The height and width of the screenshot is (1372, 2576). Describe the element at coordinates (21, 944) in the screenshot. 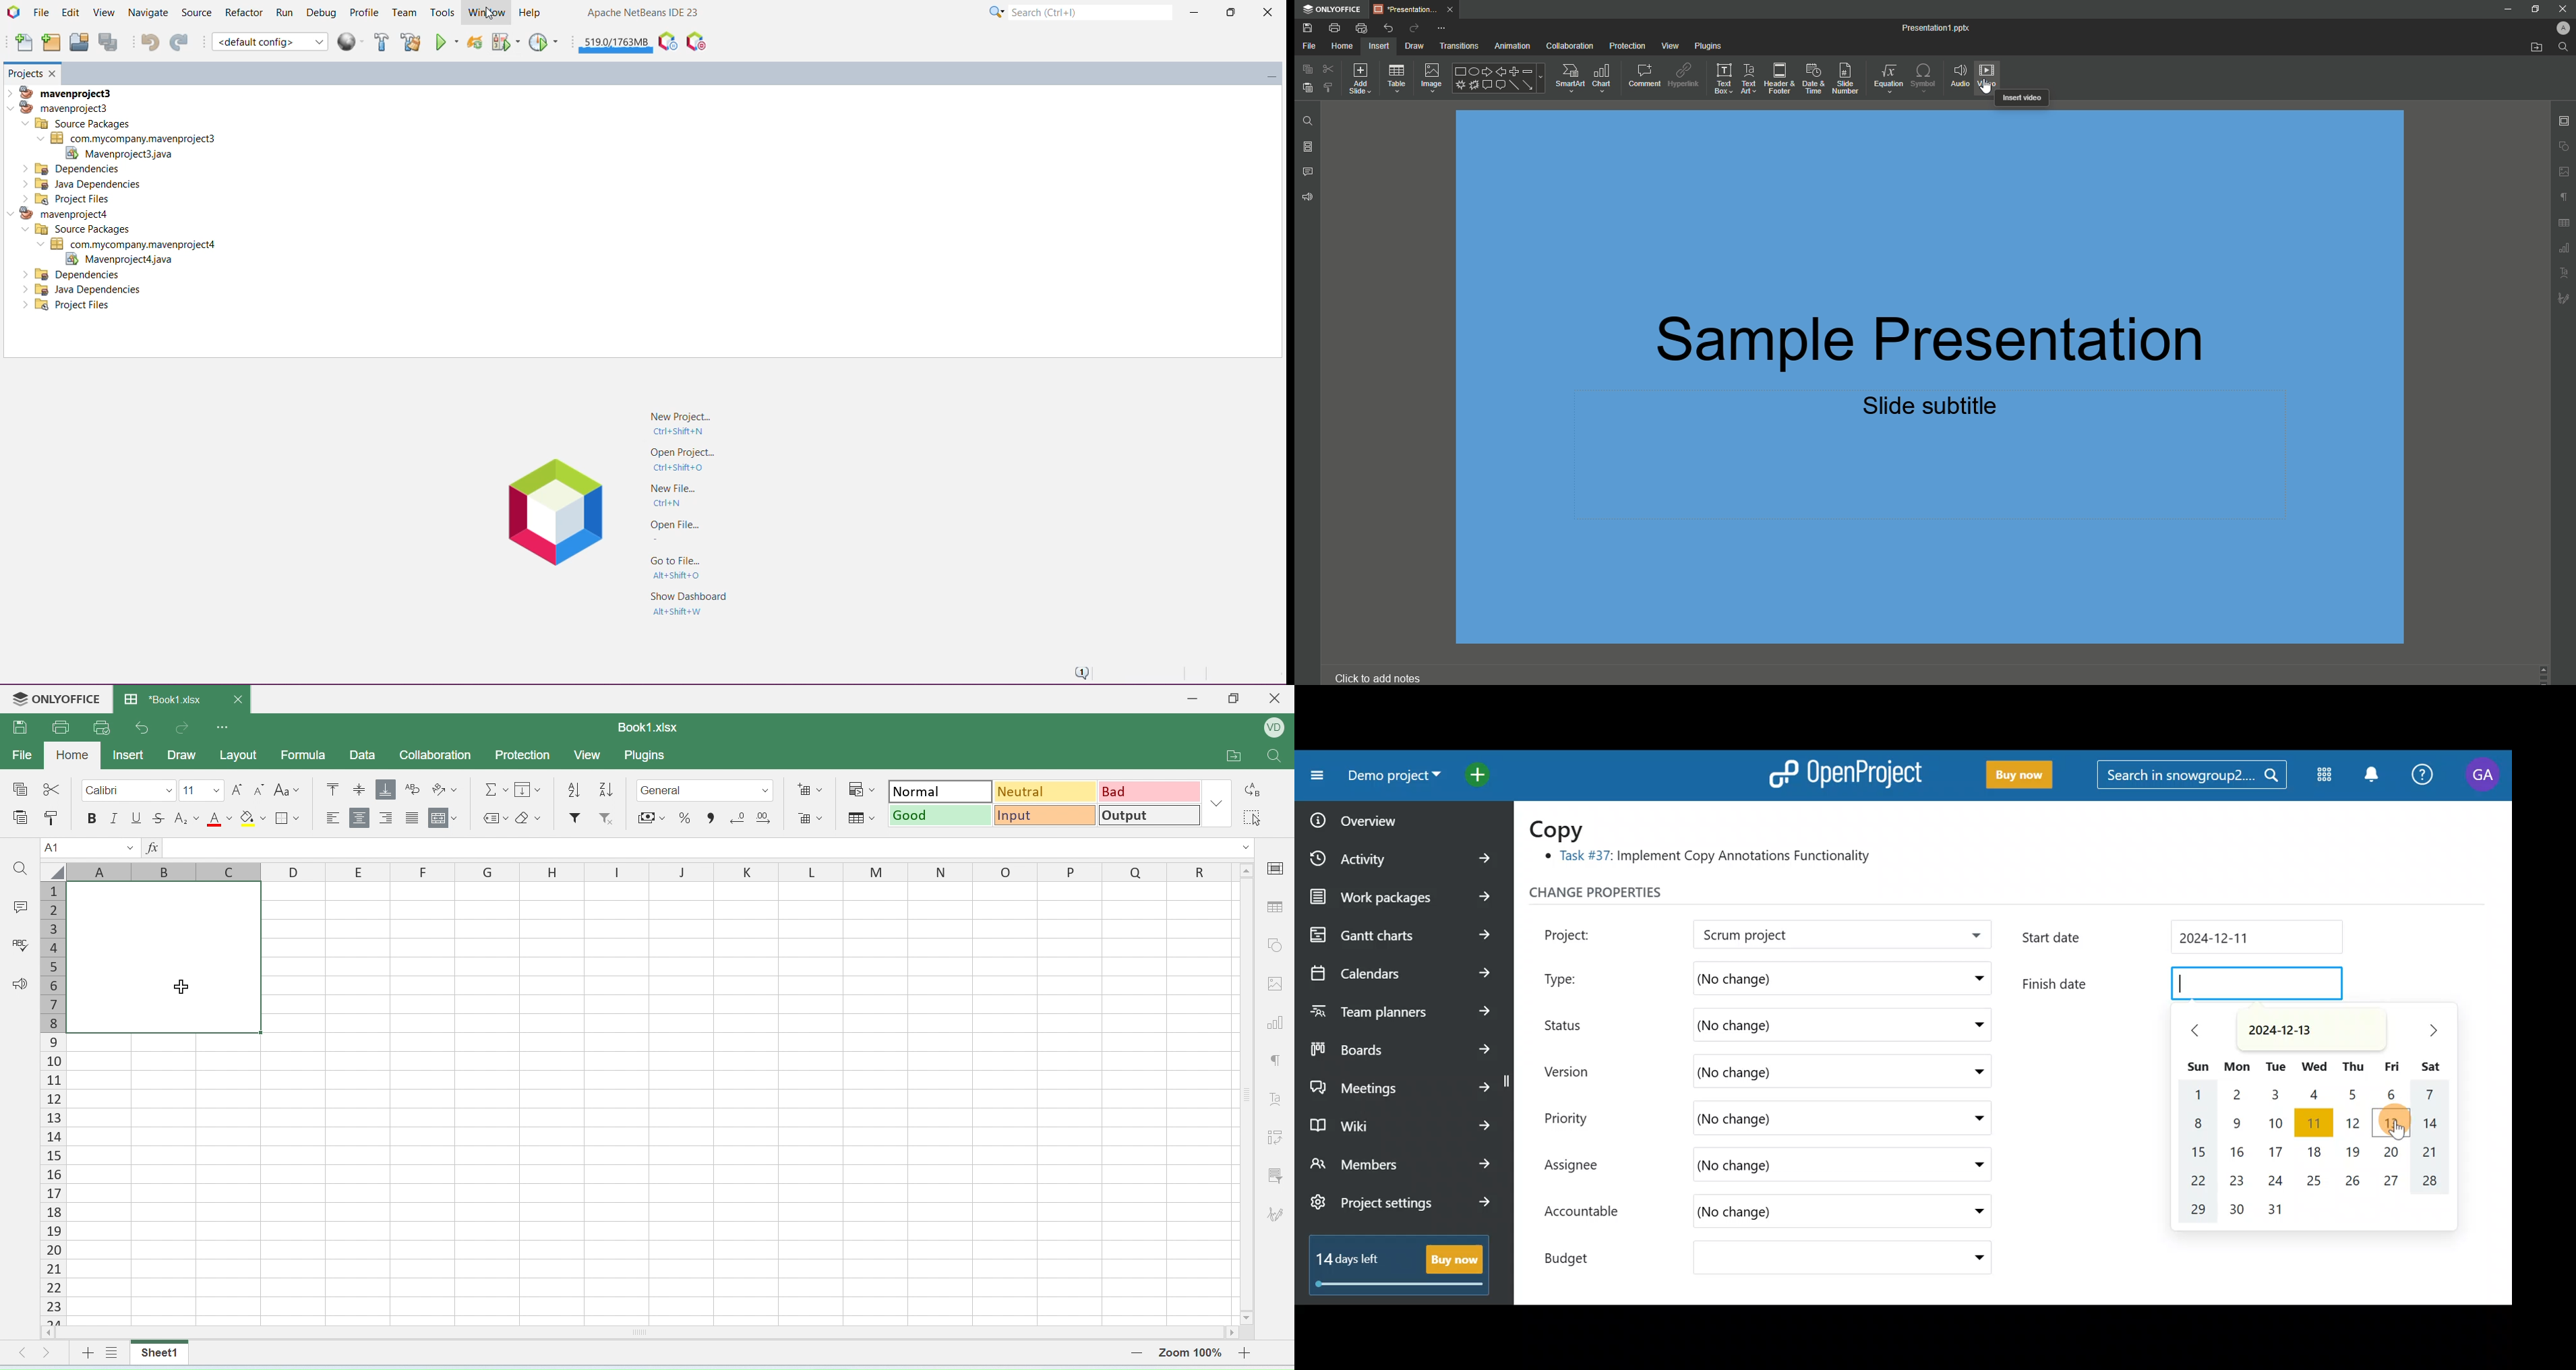

I see `spell check` at that location.